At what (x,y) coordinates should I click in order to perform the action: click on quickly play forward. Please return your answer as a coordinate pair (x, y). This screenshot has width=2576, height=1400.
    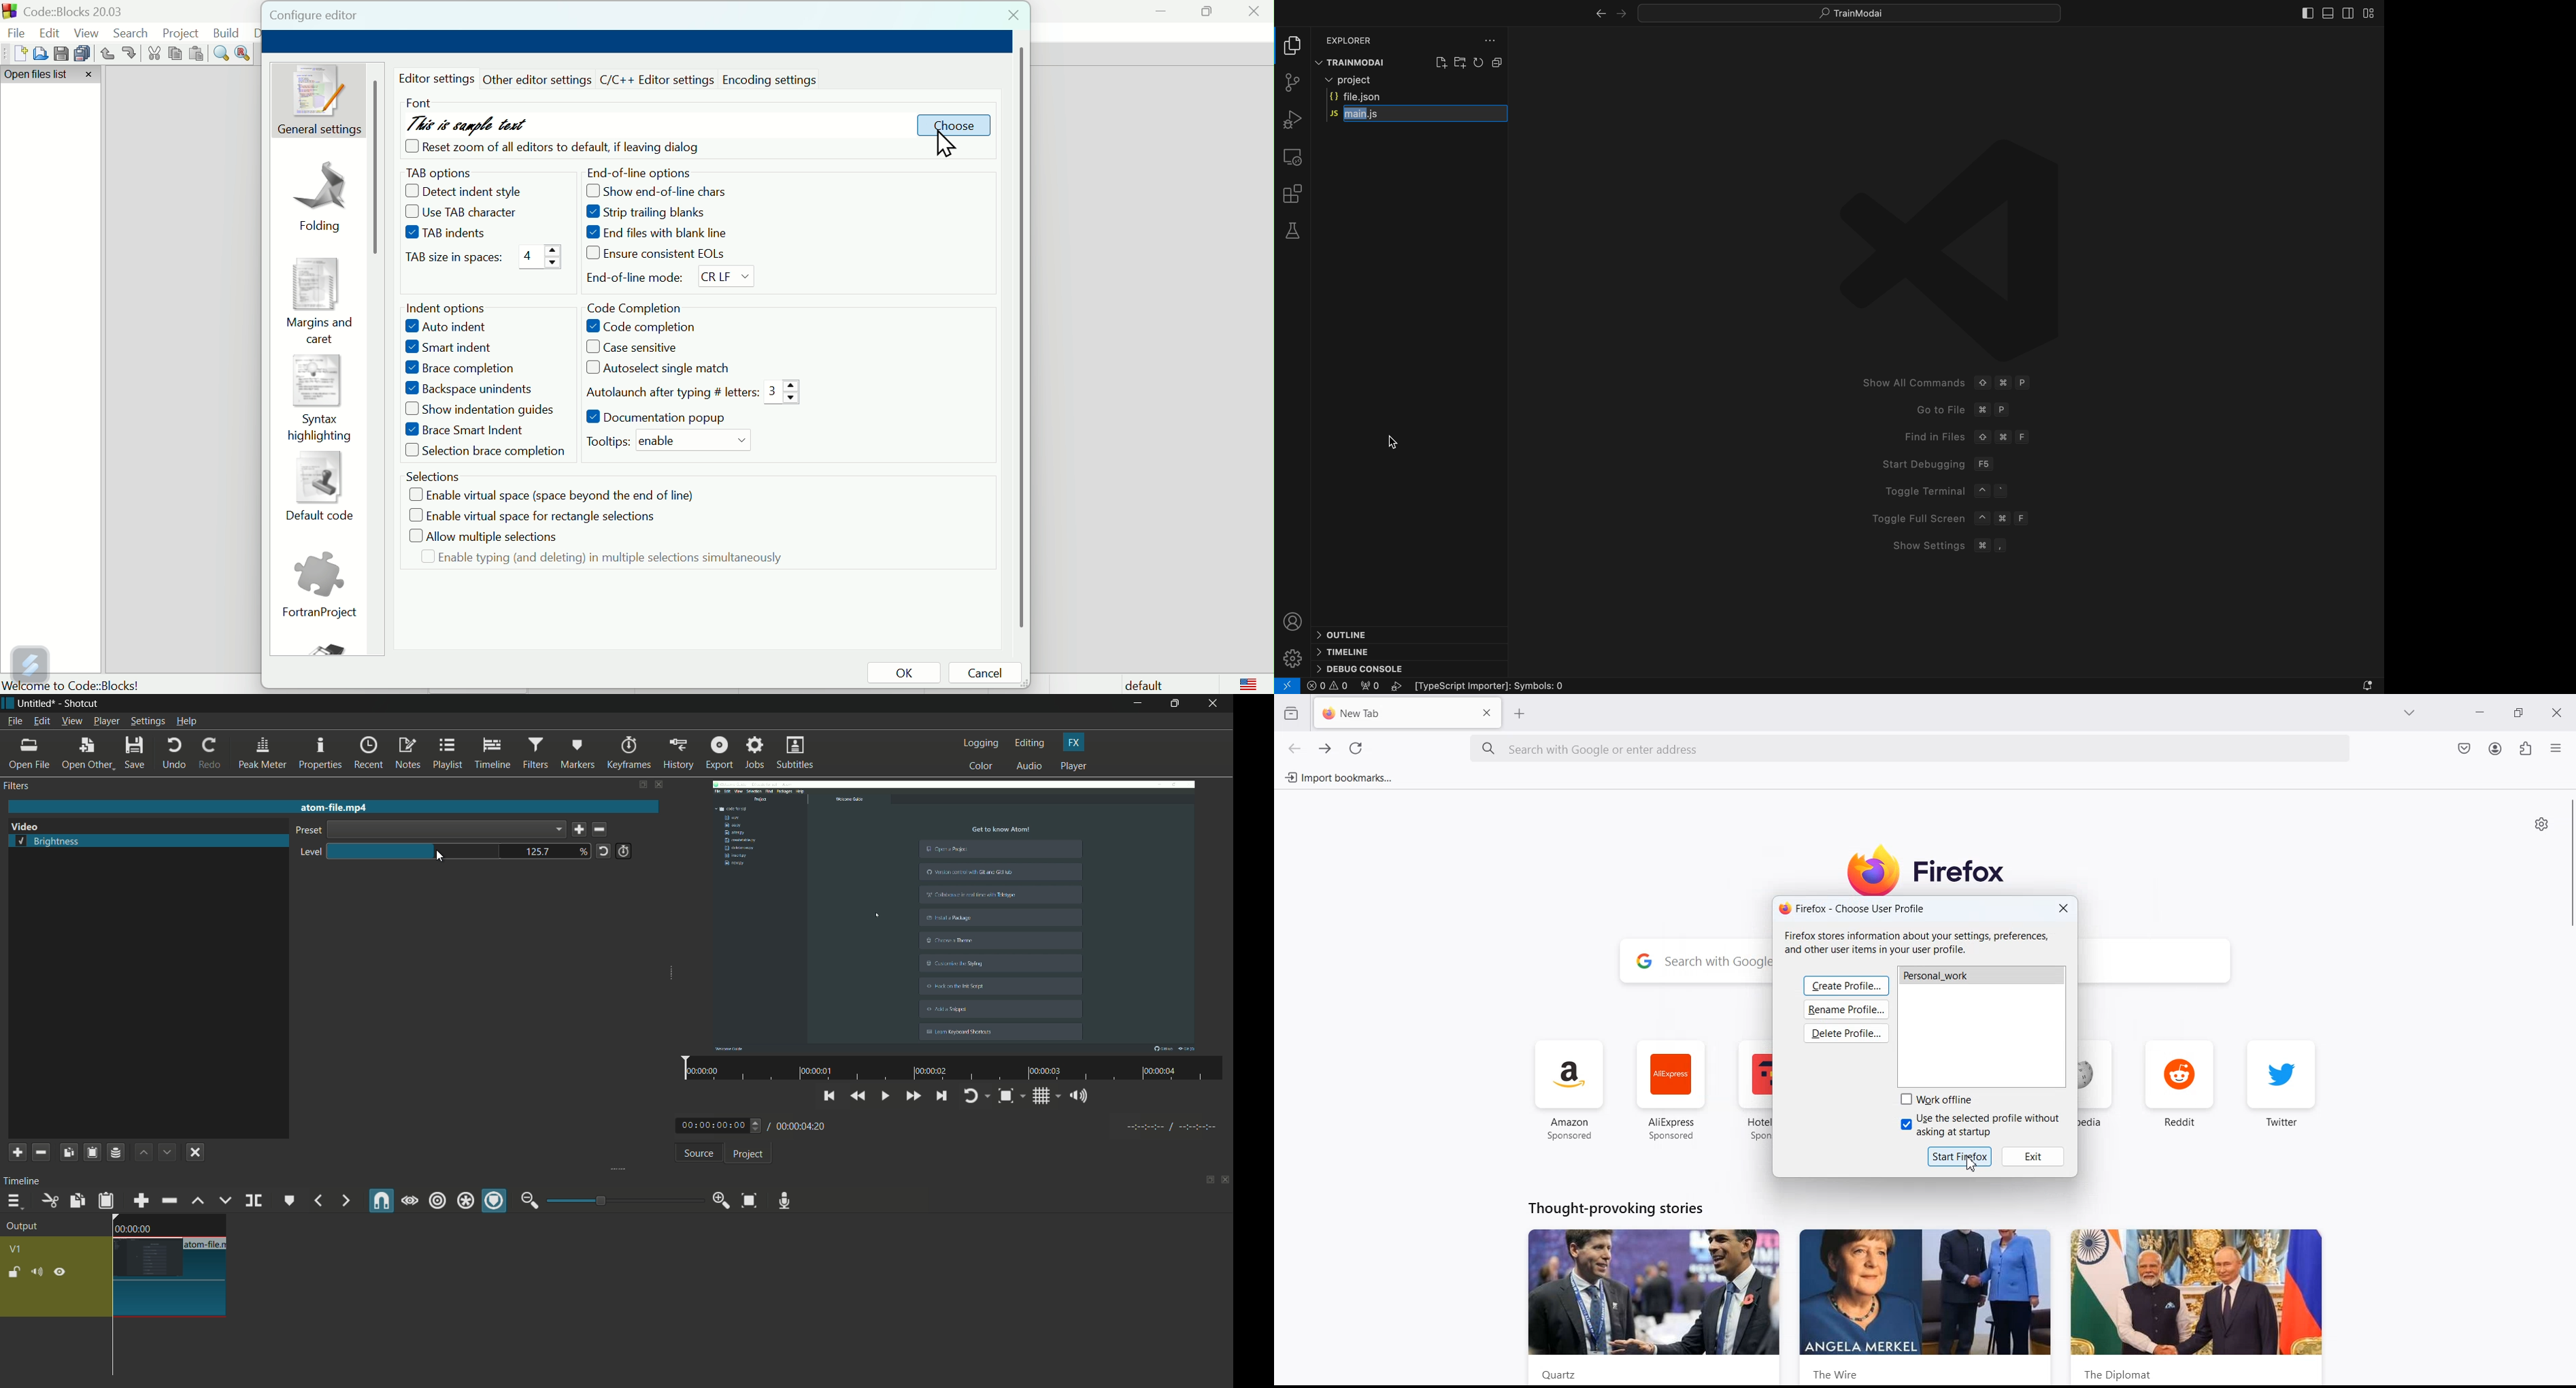
    Looking at the image, I should click on (914, 1098).